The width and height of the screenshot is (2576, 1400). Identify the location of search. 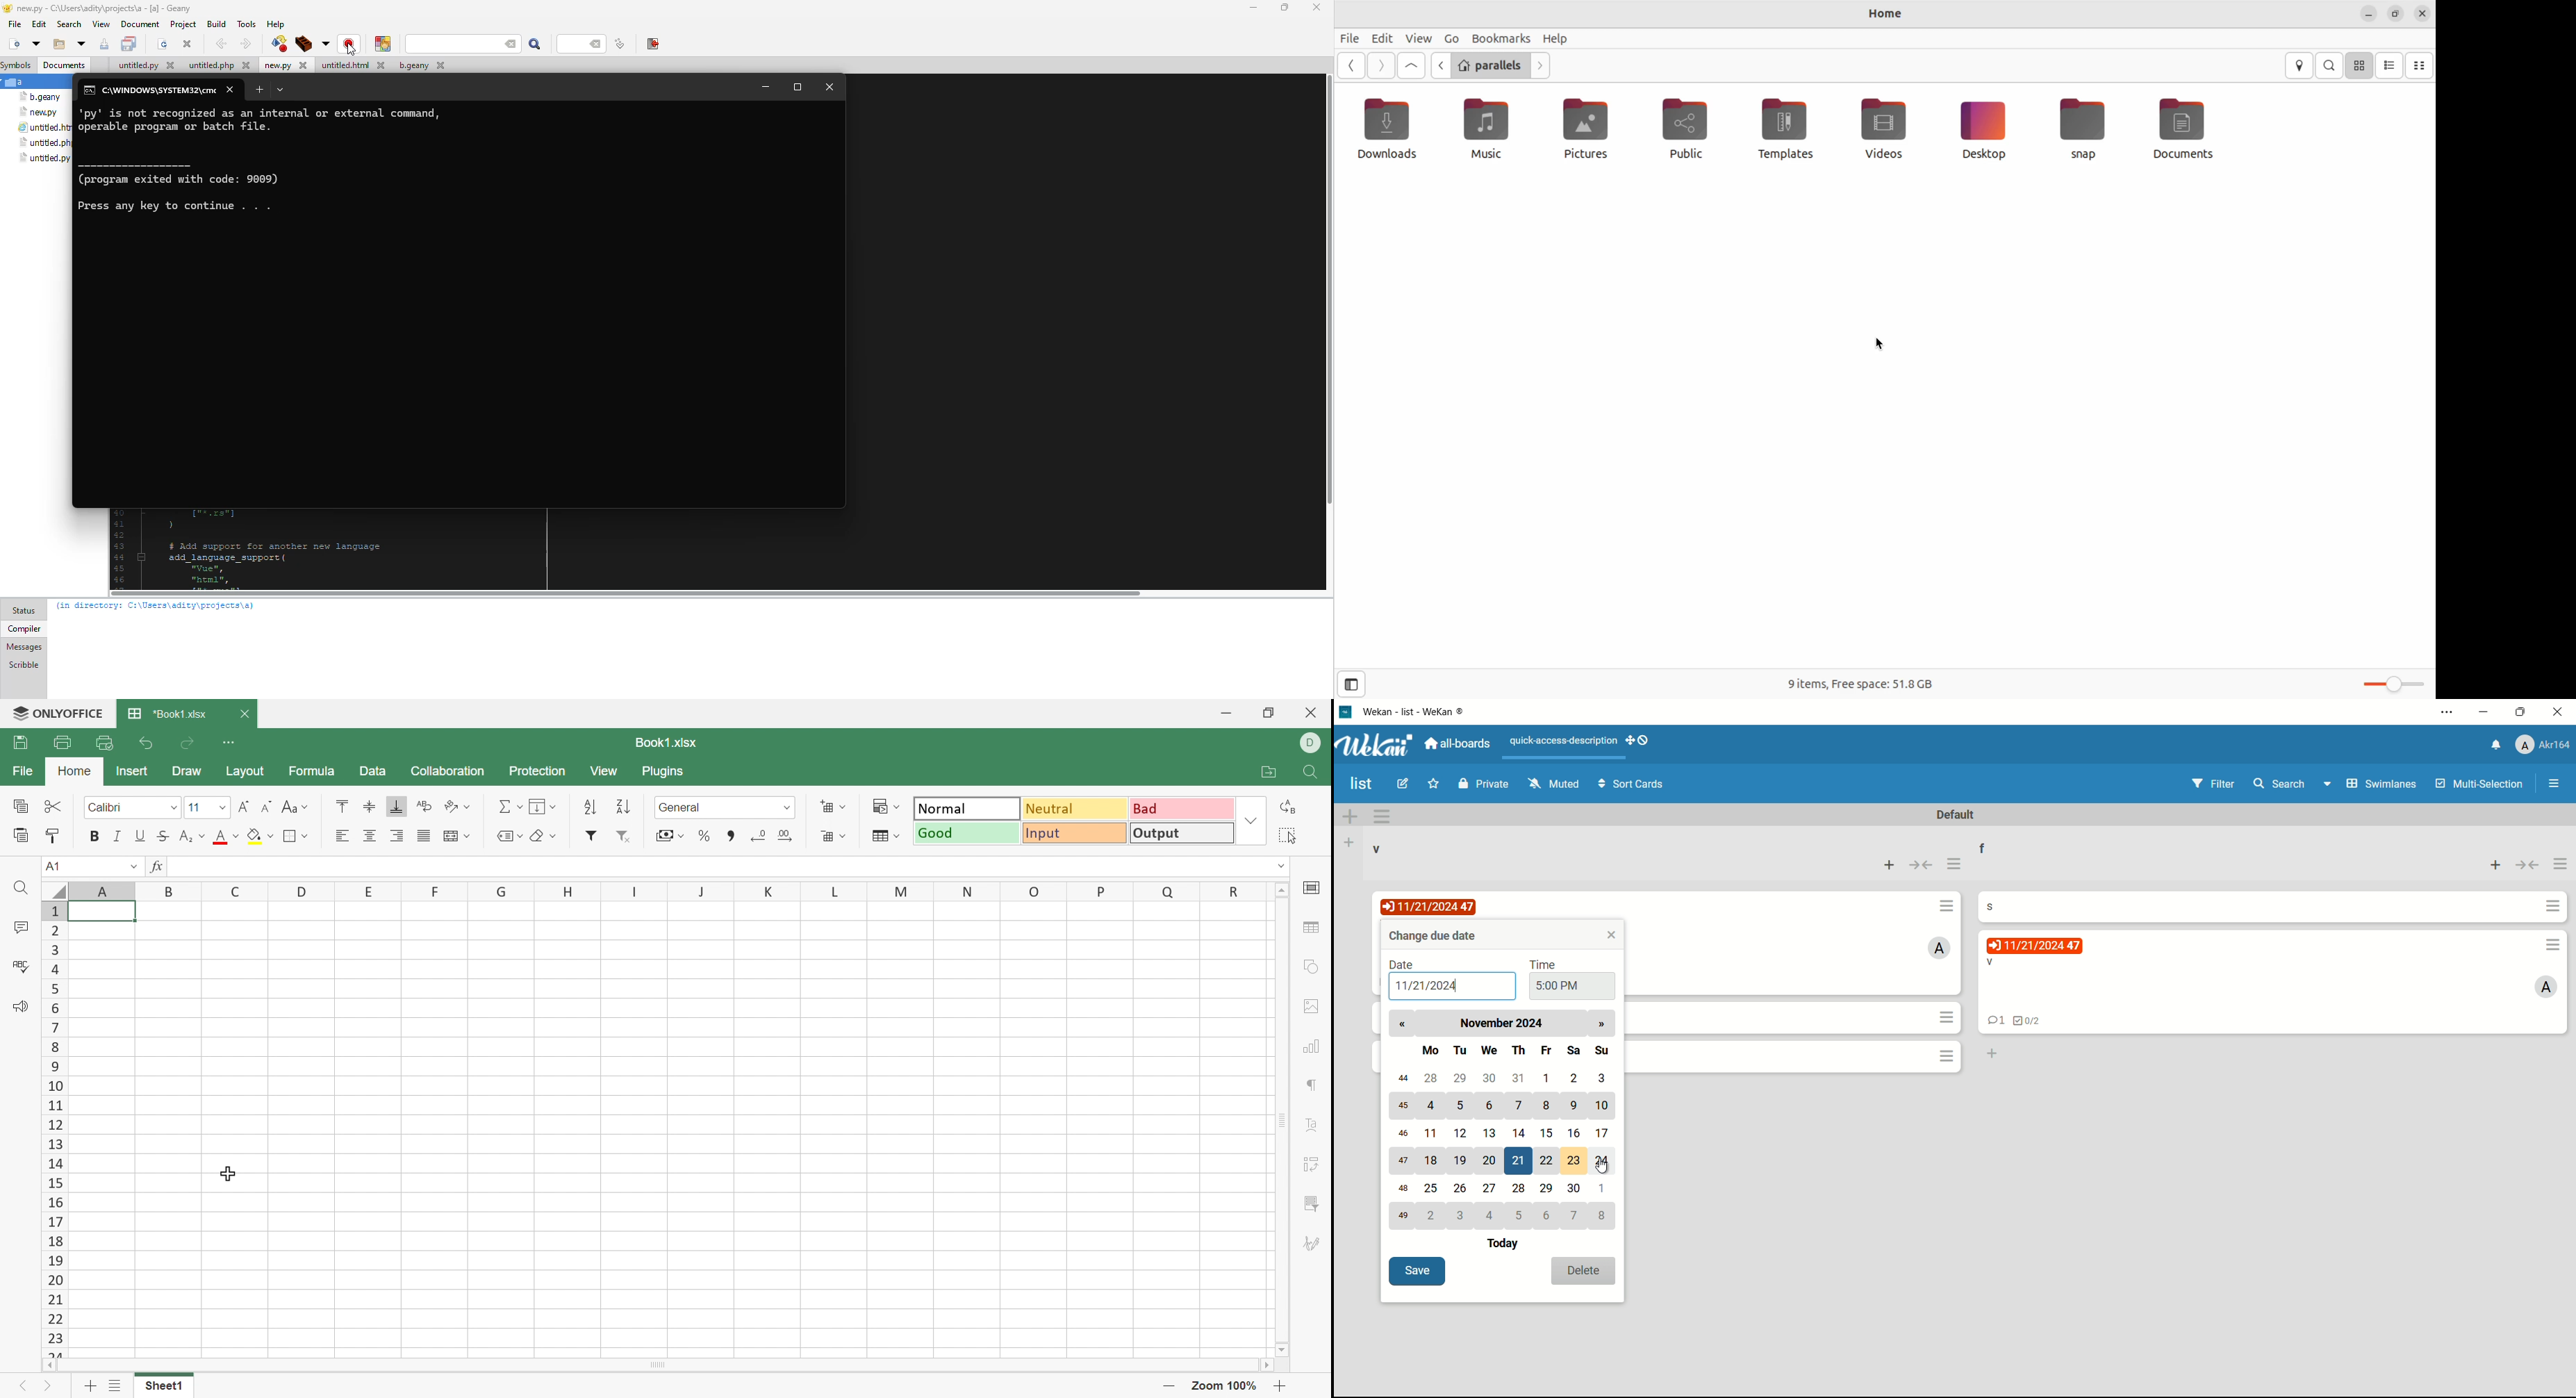
(2281, 785).